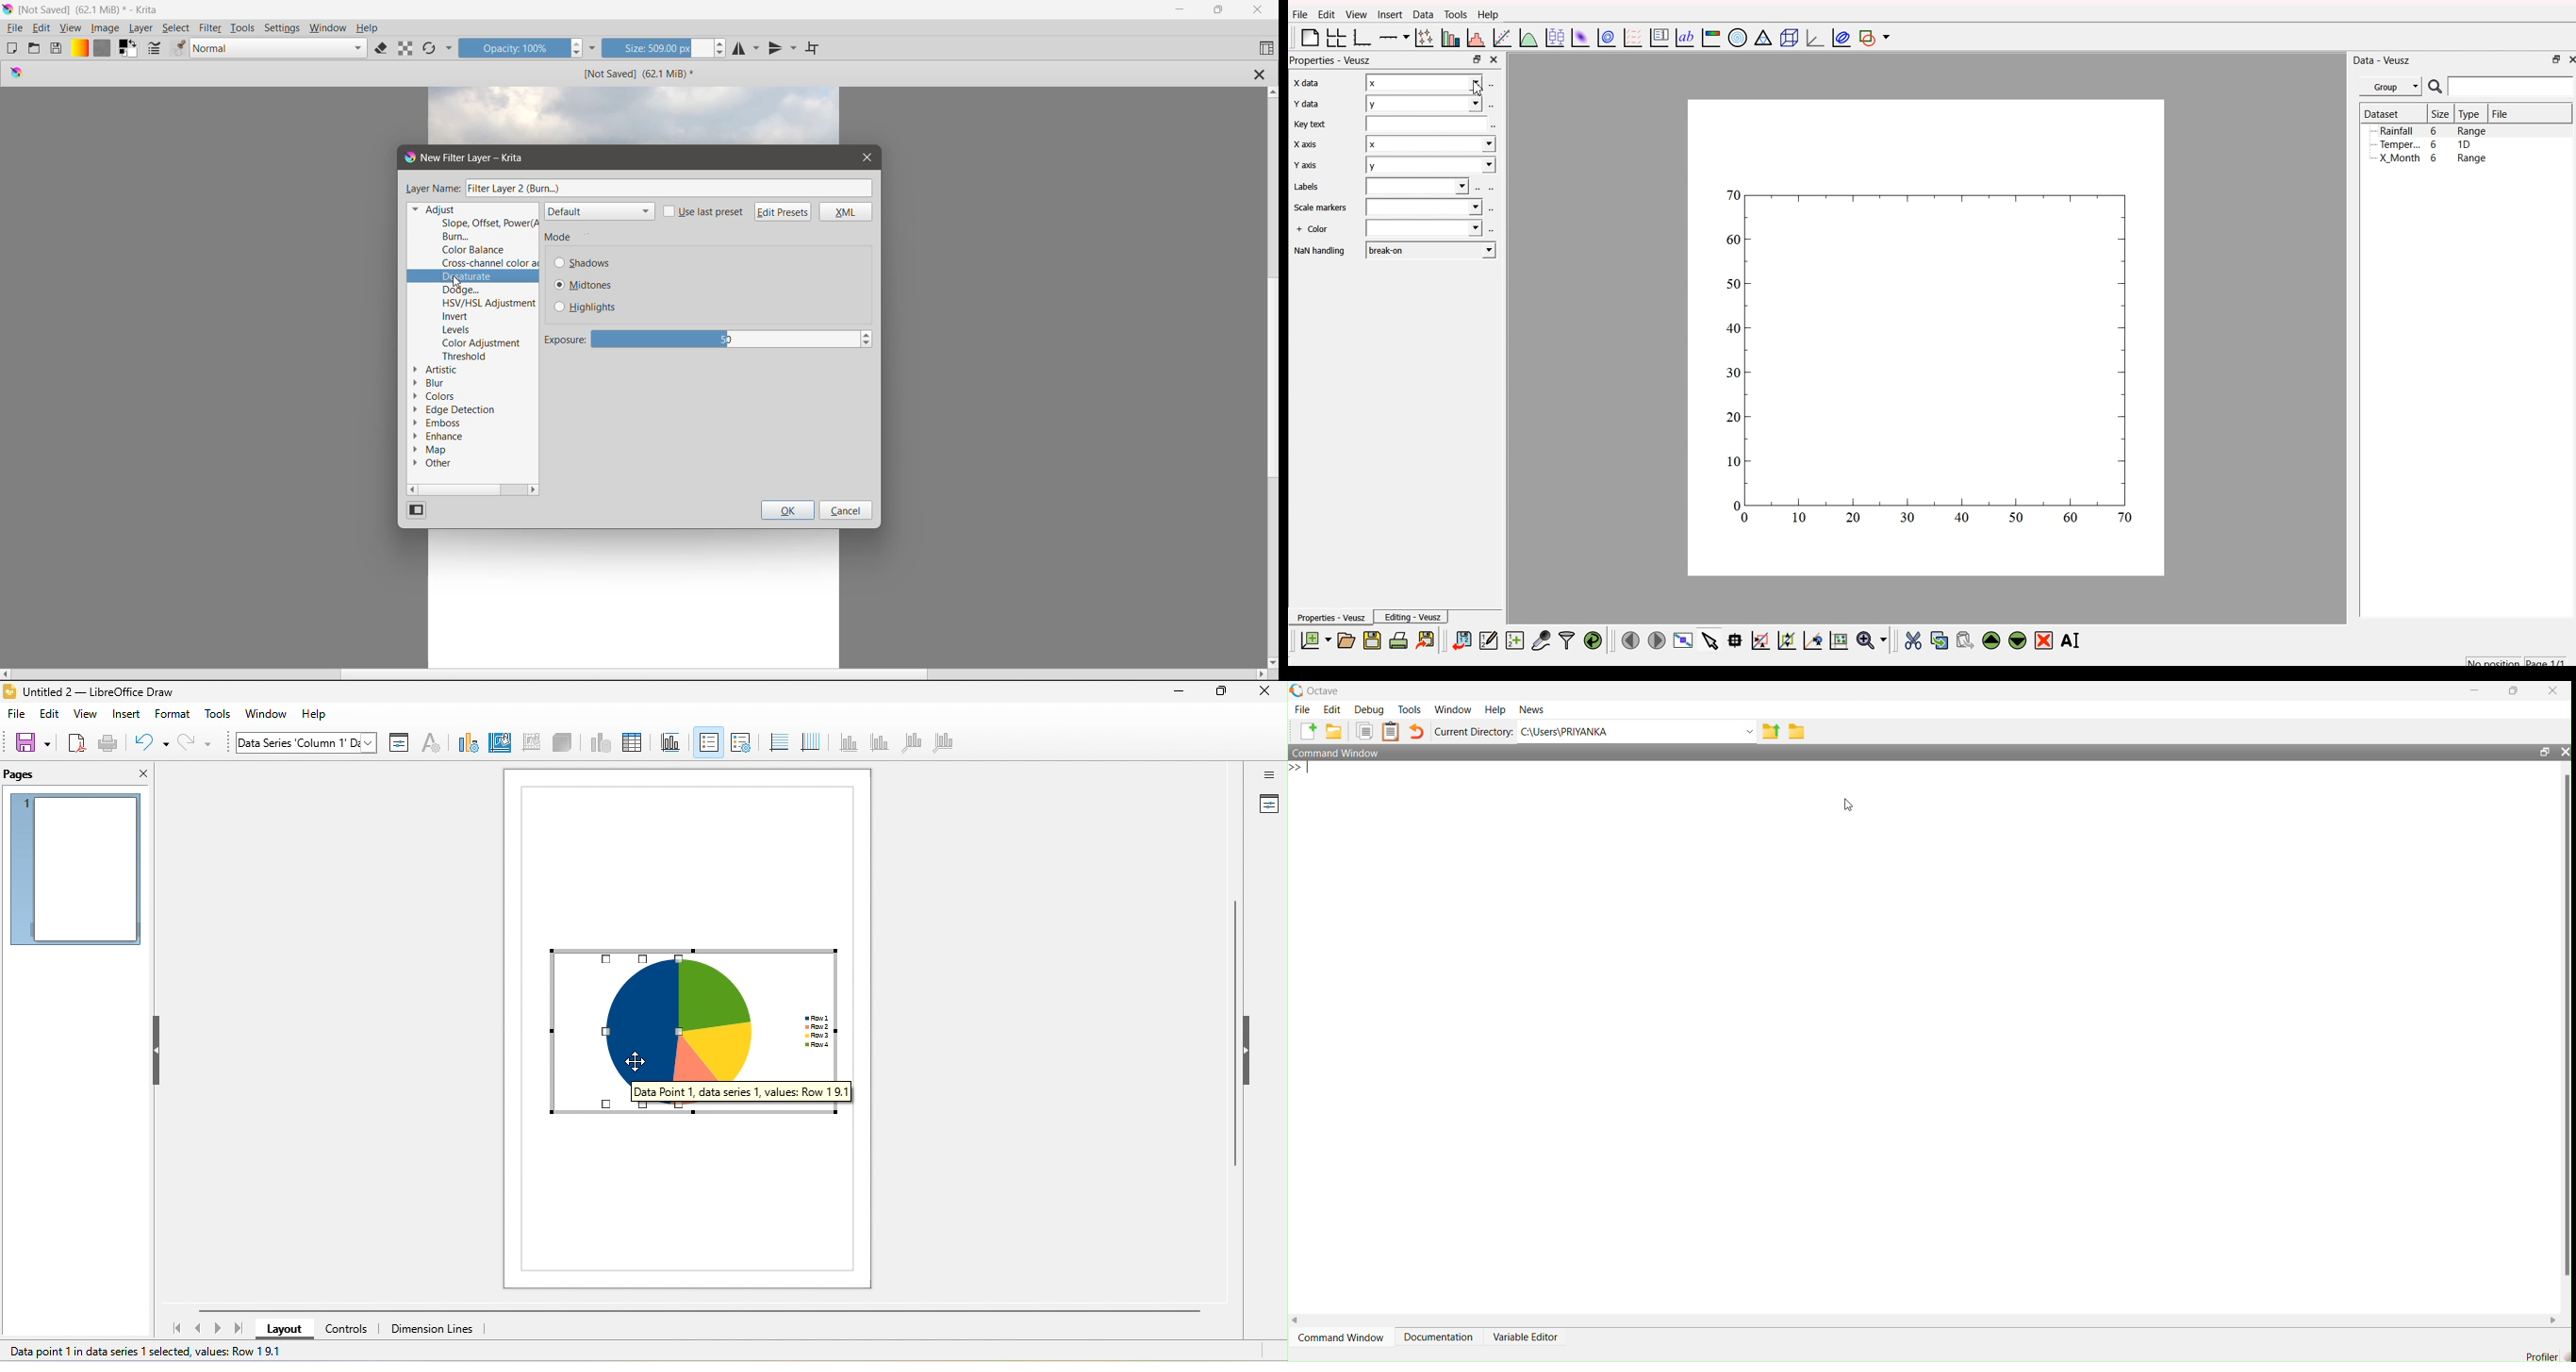  Describe the element at coordinates (2501, 114) in the screenshot. I see `File` at that location.